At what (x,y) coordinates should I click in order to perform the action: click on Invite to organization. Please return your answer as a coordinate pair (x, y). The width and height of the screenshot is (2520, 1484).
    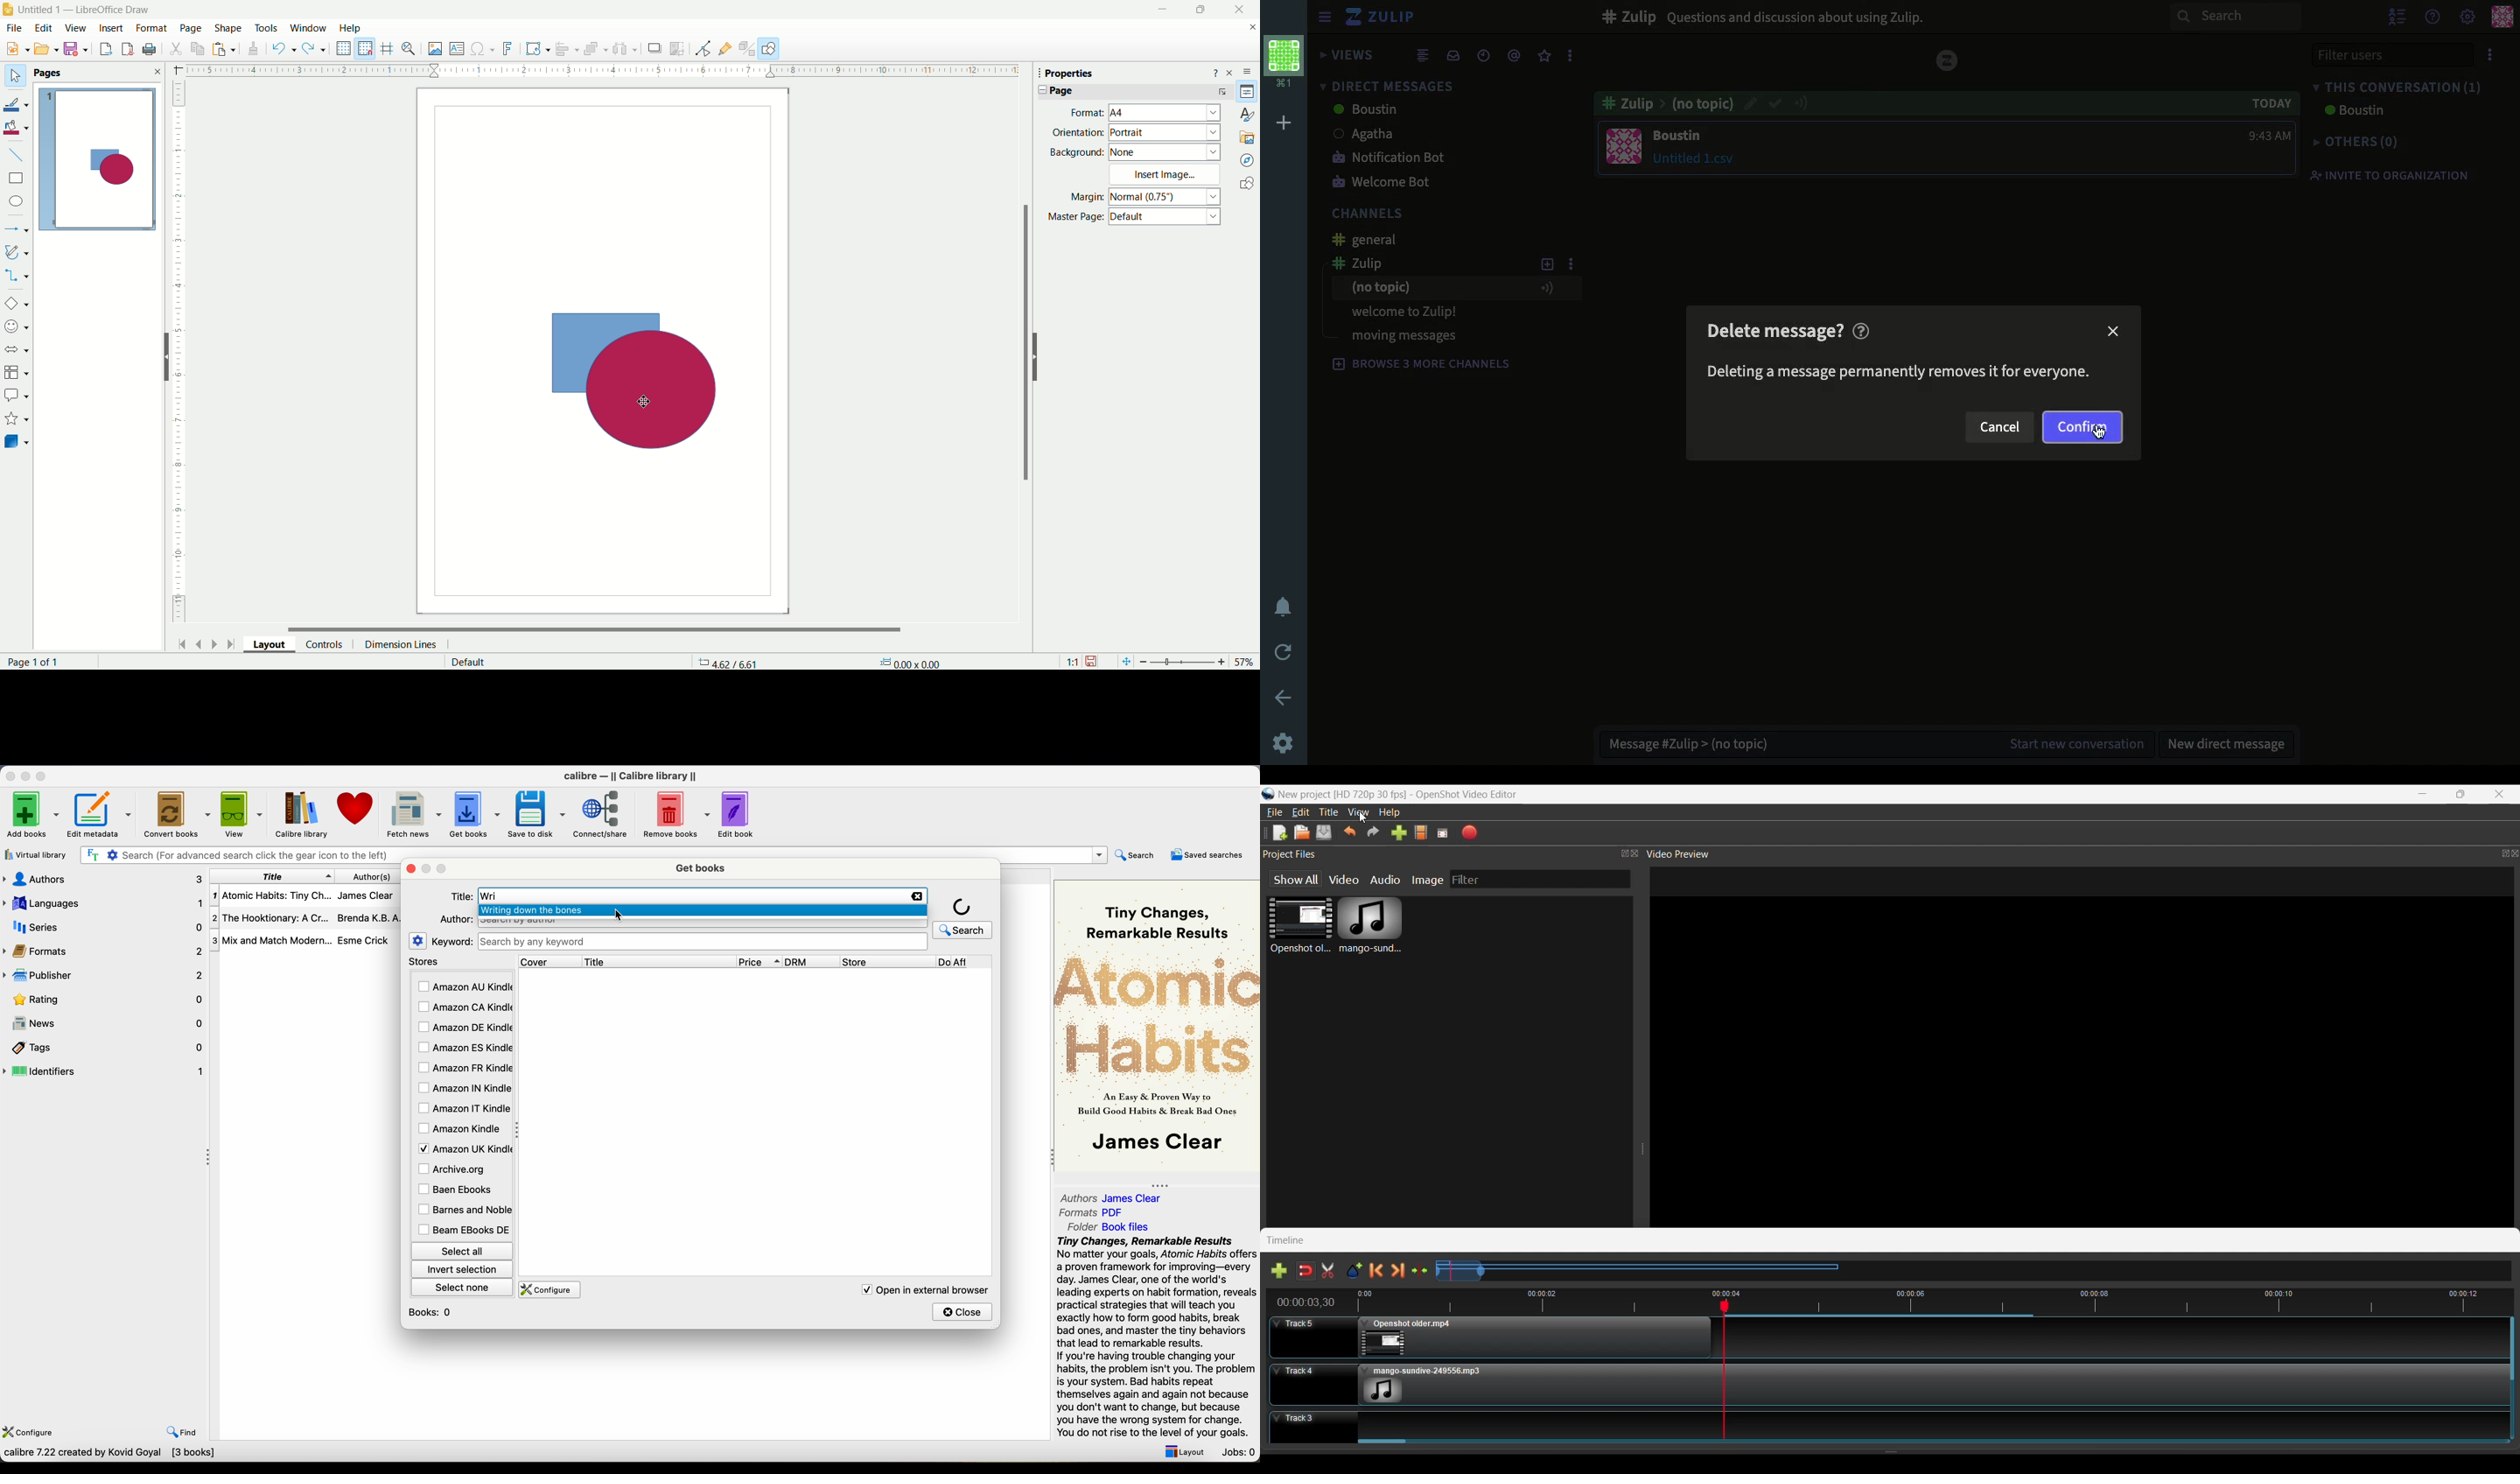
    Looking at the image, I should click on (2398, 177).